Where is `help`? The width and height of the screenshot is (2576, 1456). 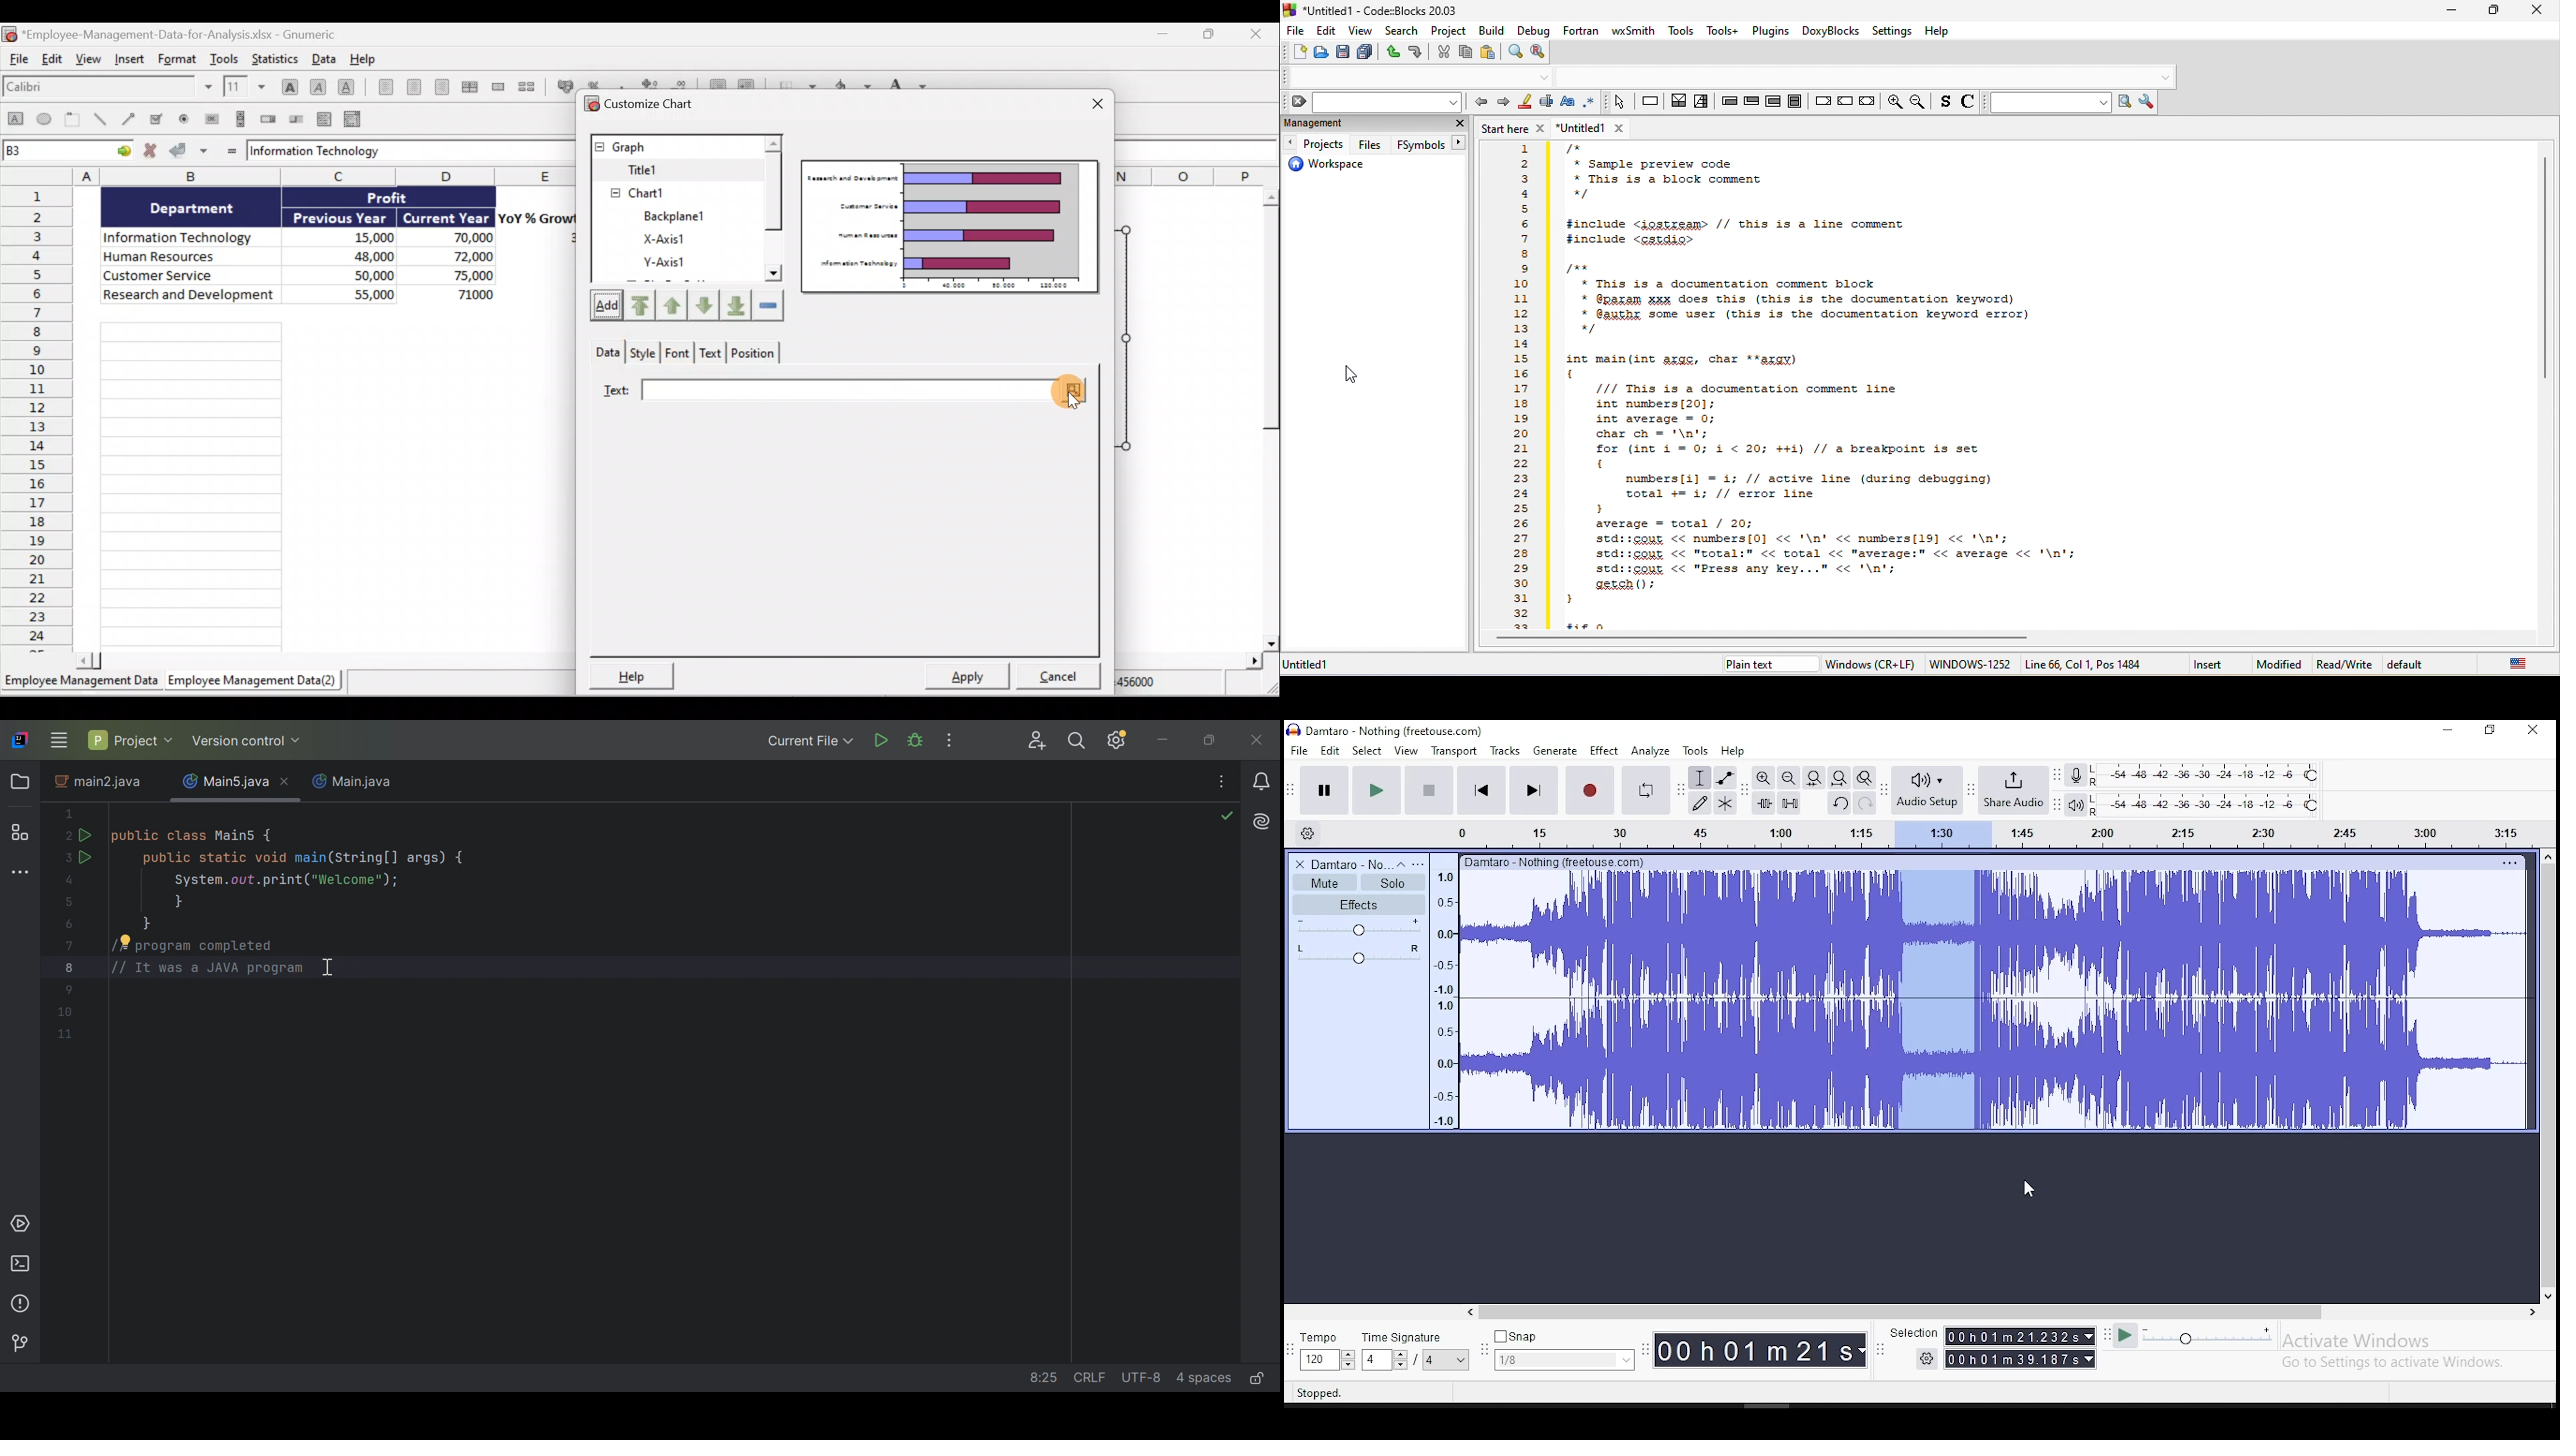
help is located at coordinates (1733, 752).